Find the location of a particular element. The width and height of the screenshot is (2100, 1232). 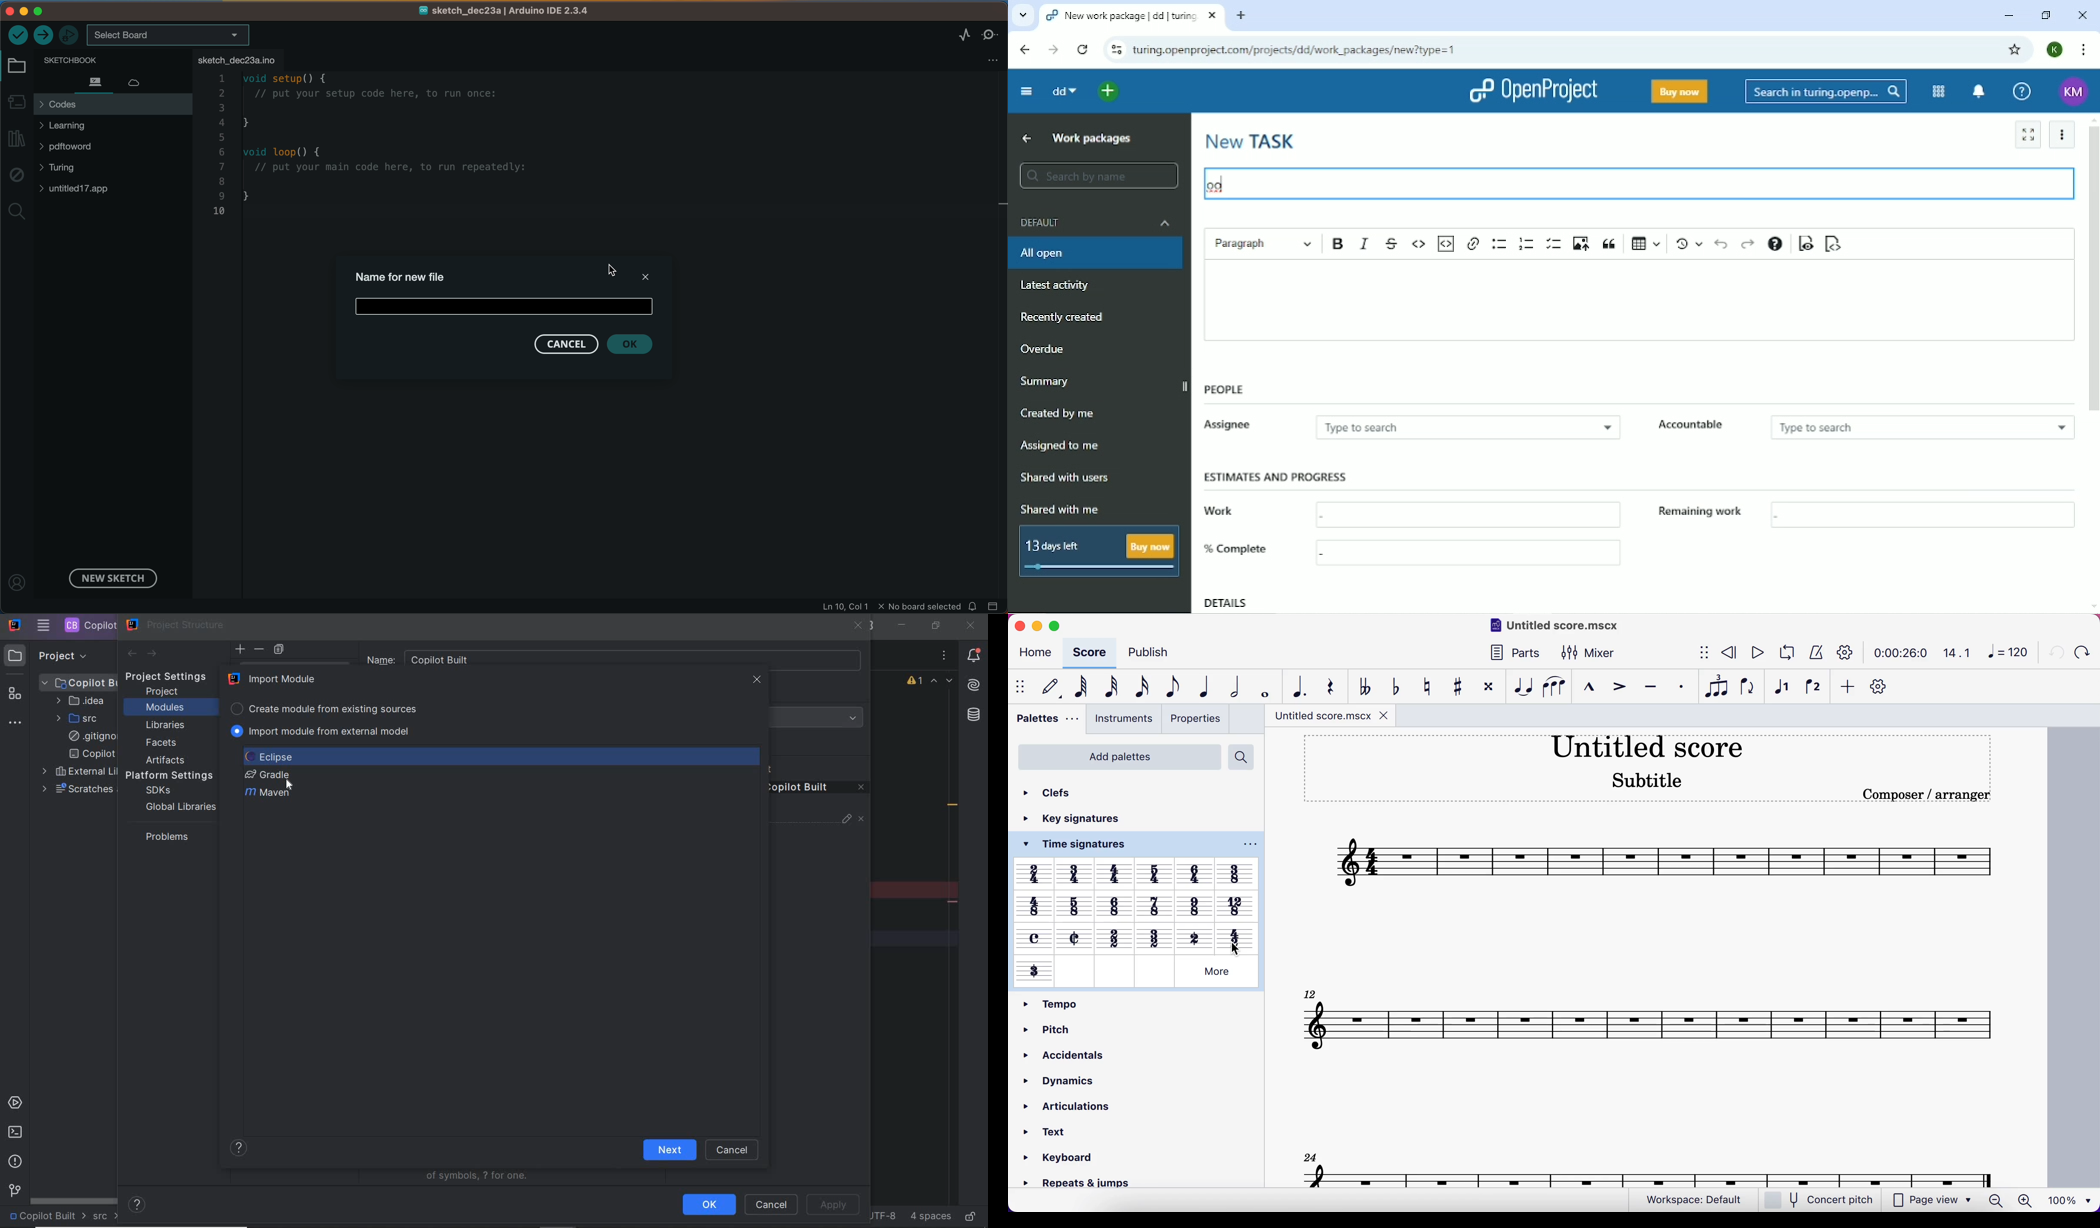

redo is located at coordinates (2084, 652).